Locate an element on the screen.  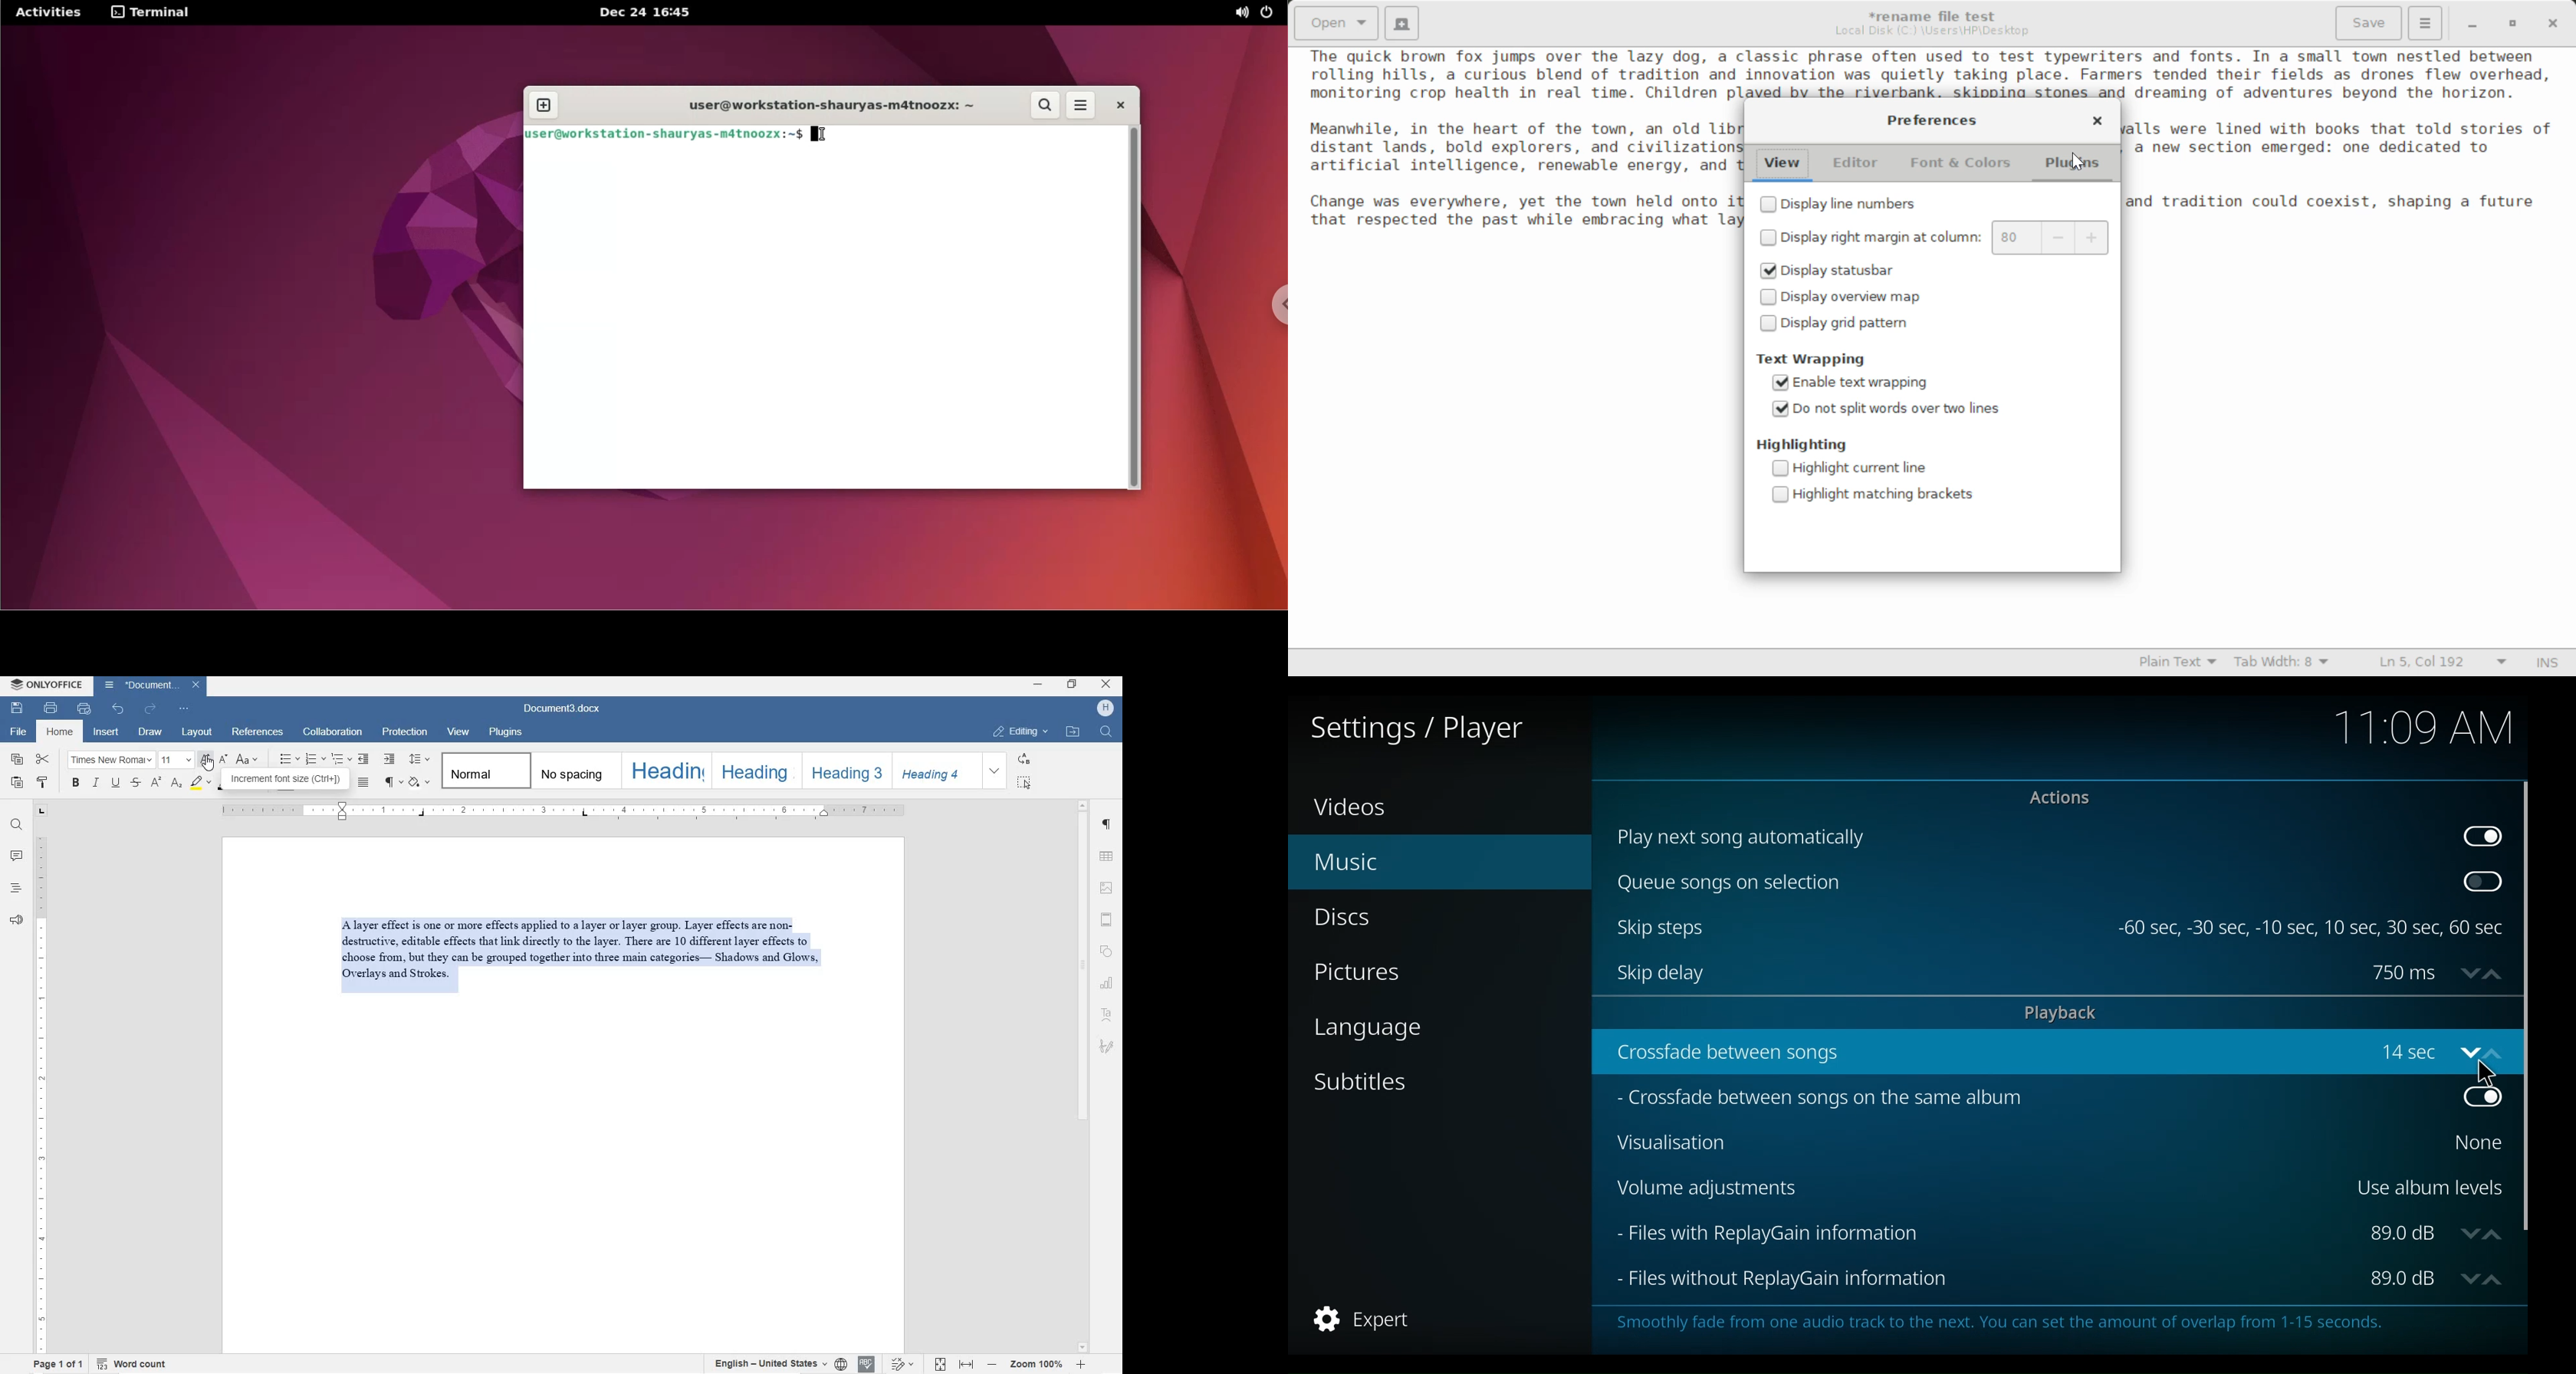
references is located at coordinates (259, 732).